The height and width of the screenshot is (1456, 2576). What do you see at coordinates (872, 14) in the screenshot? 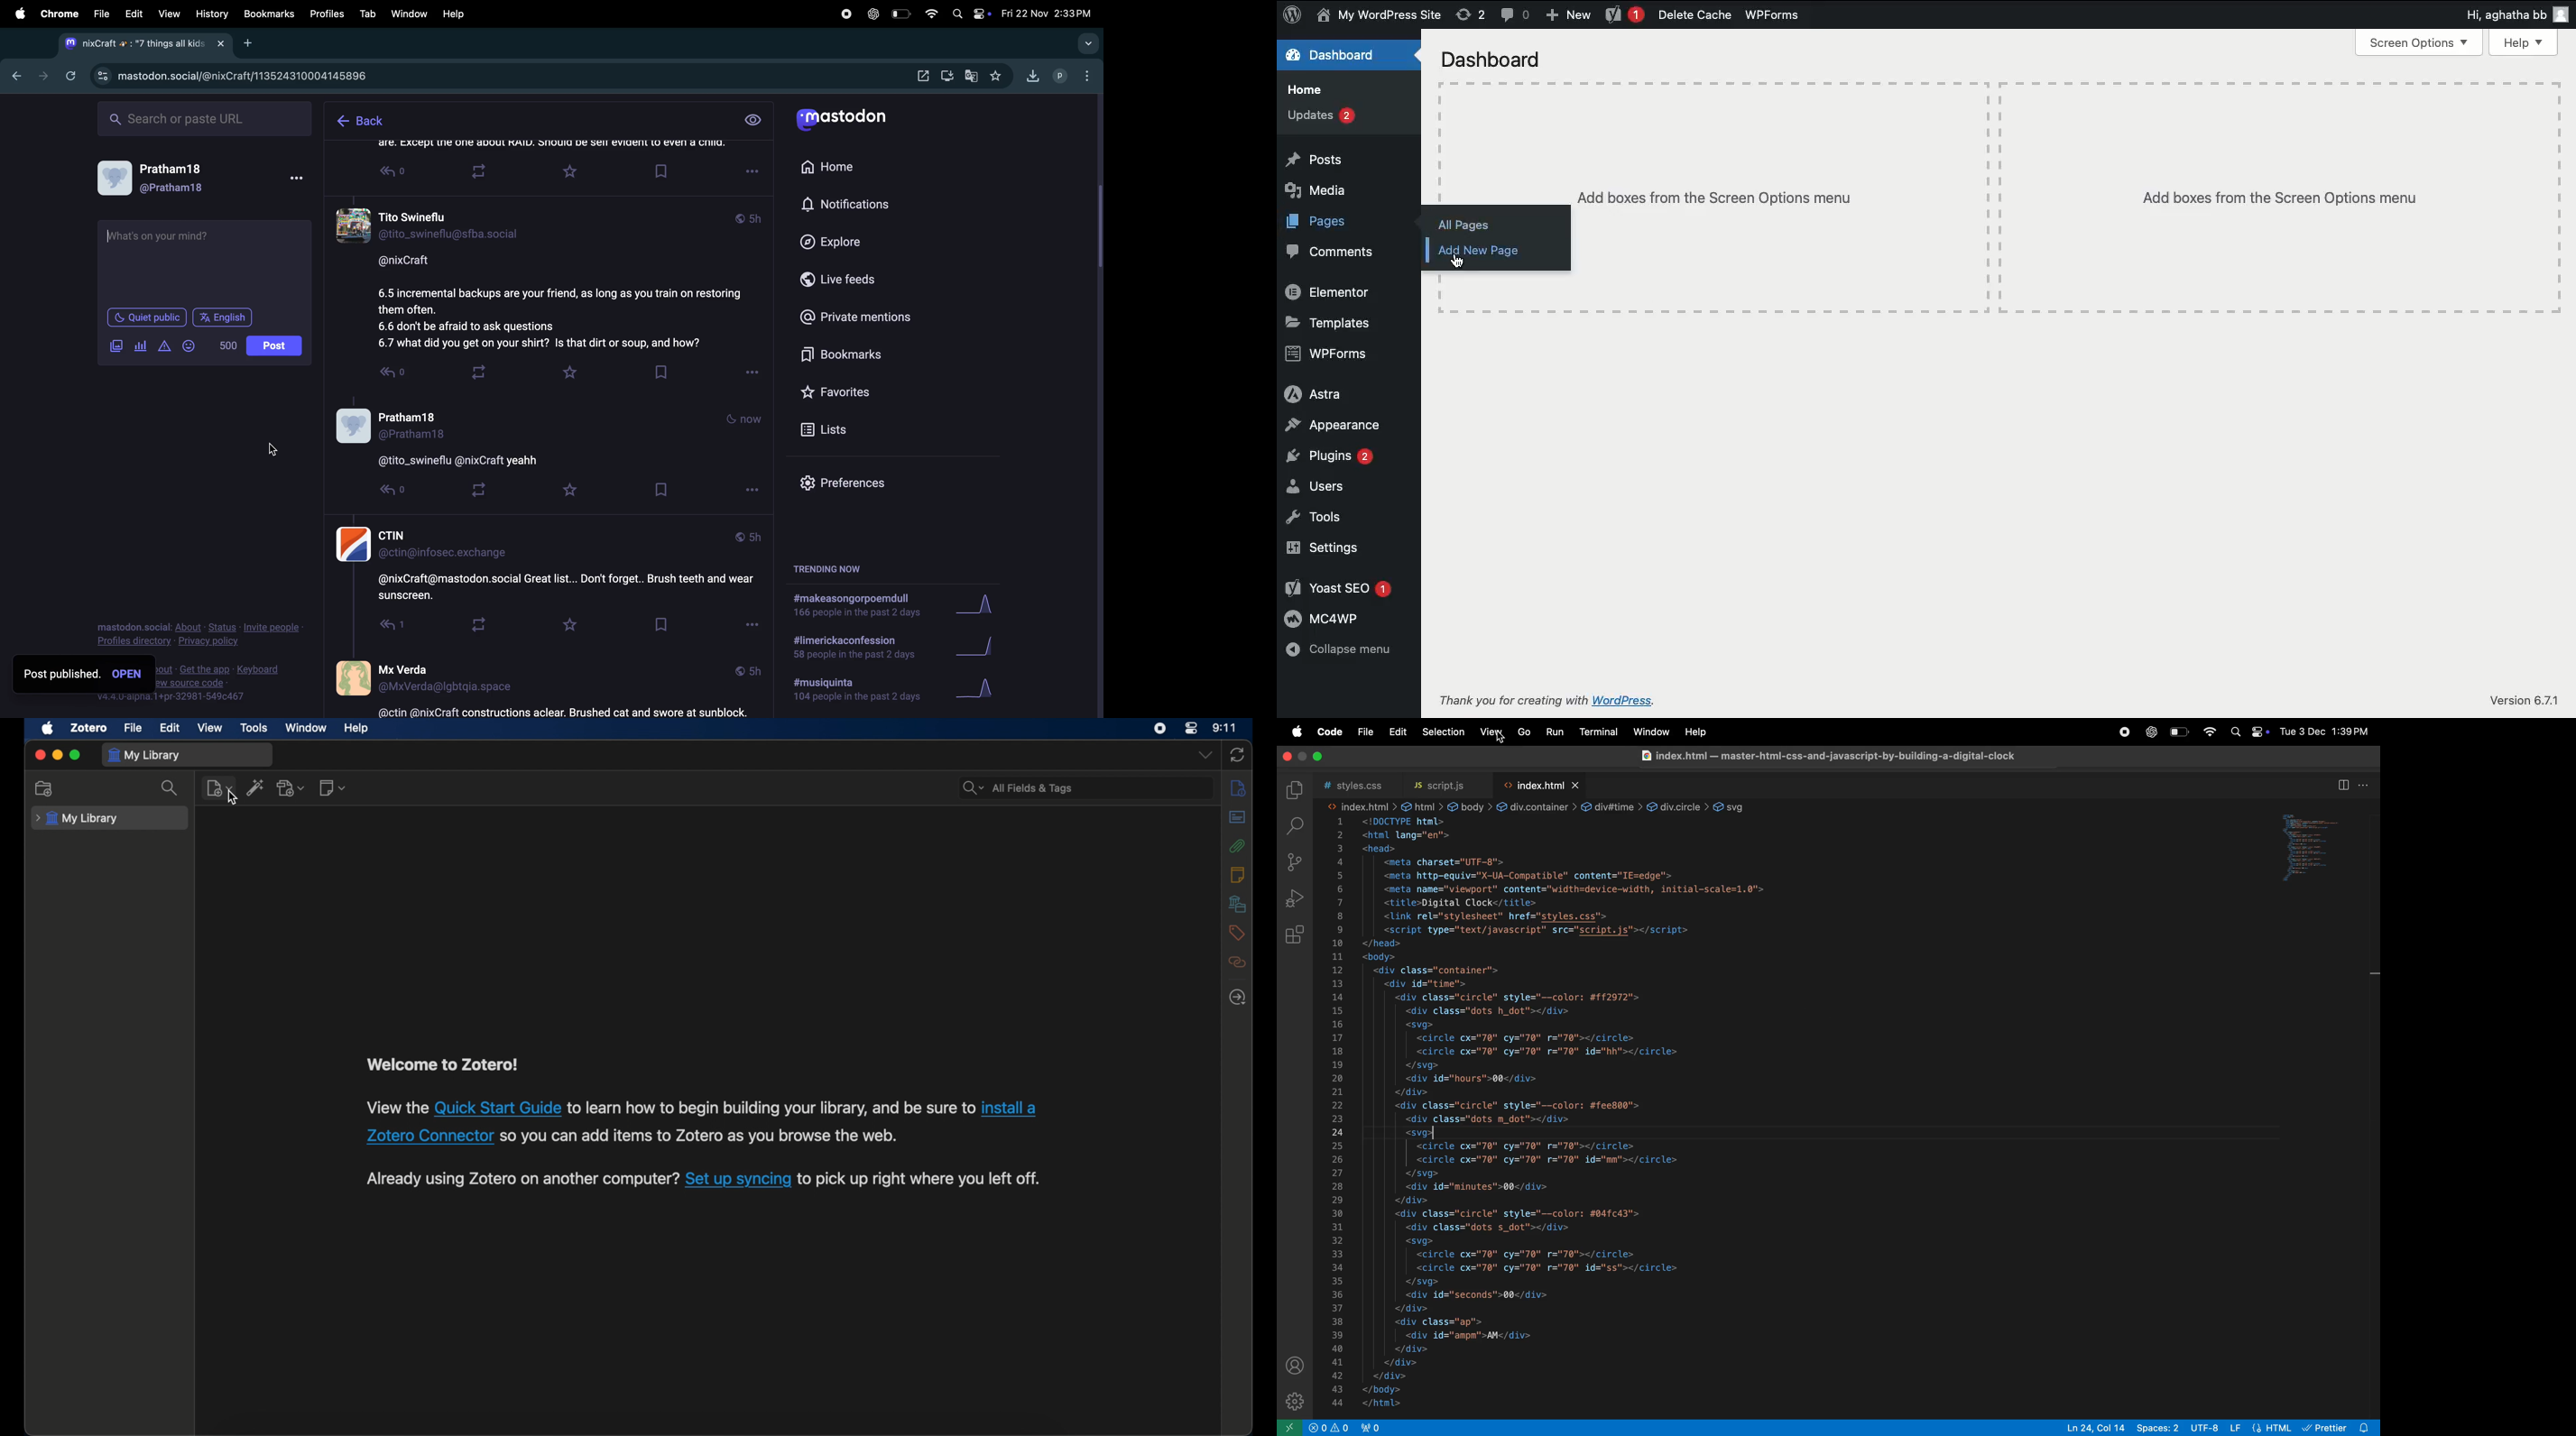
I see `chatgpt` at bounding box center [872, 14].